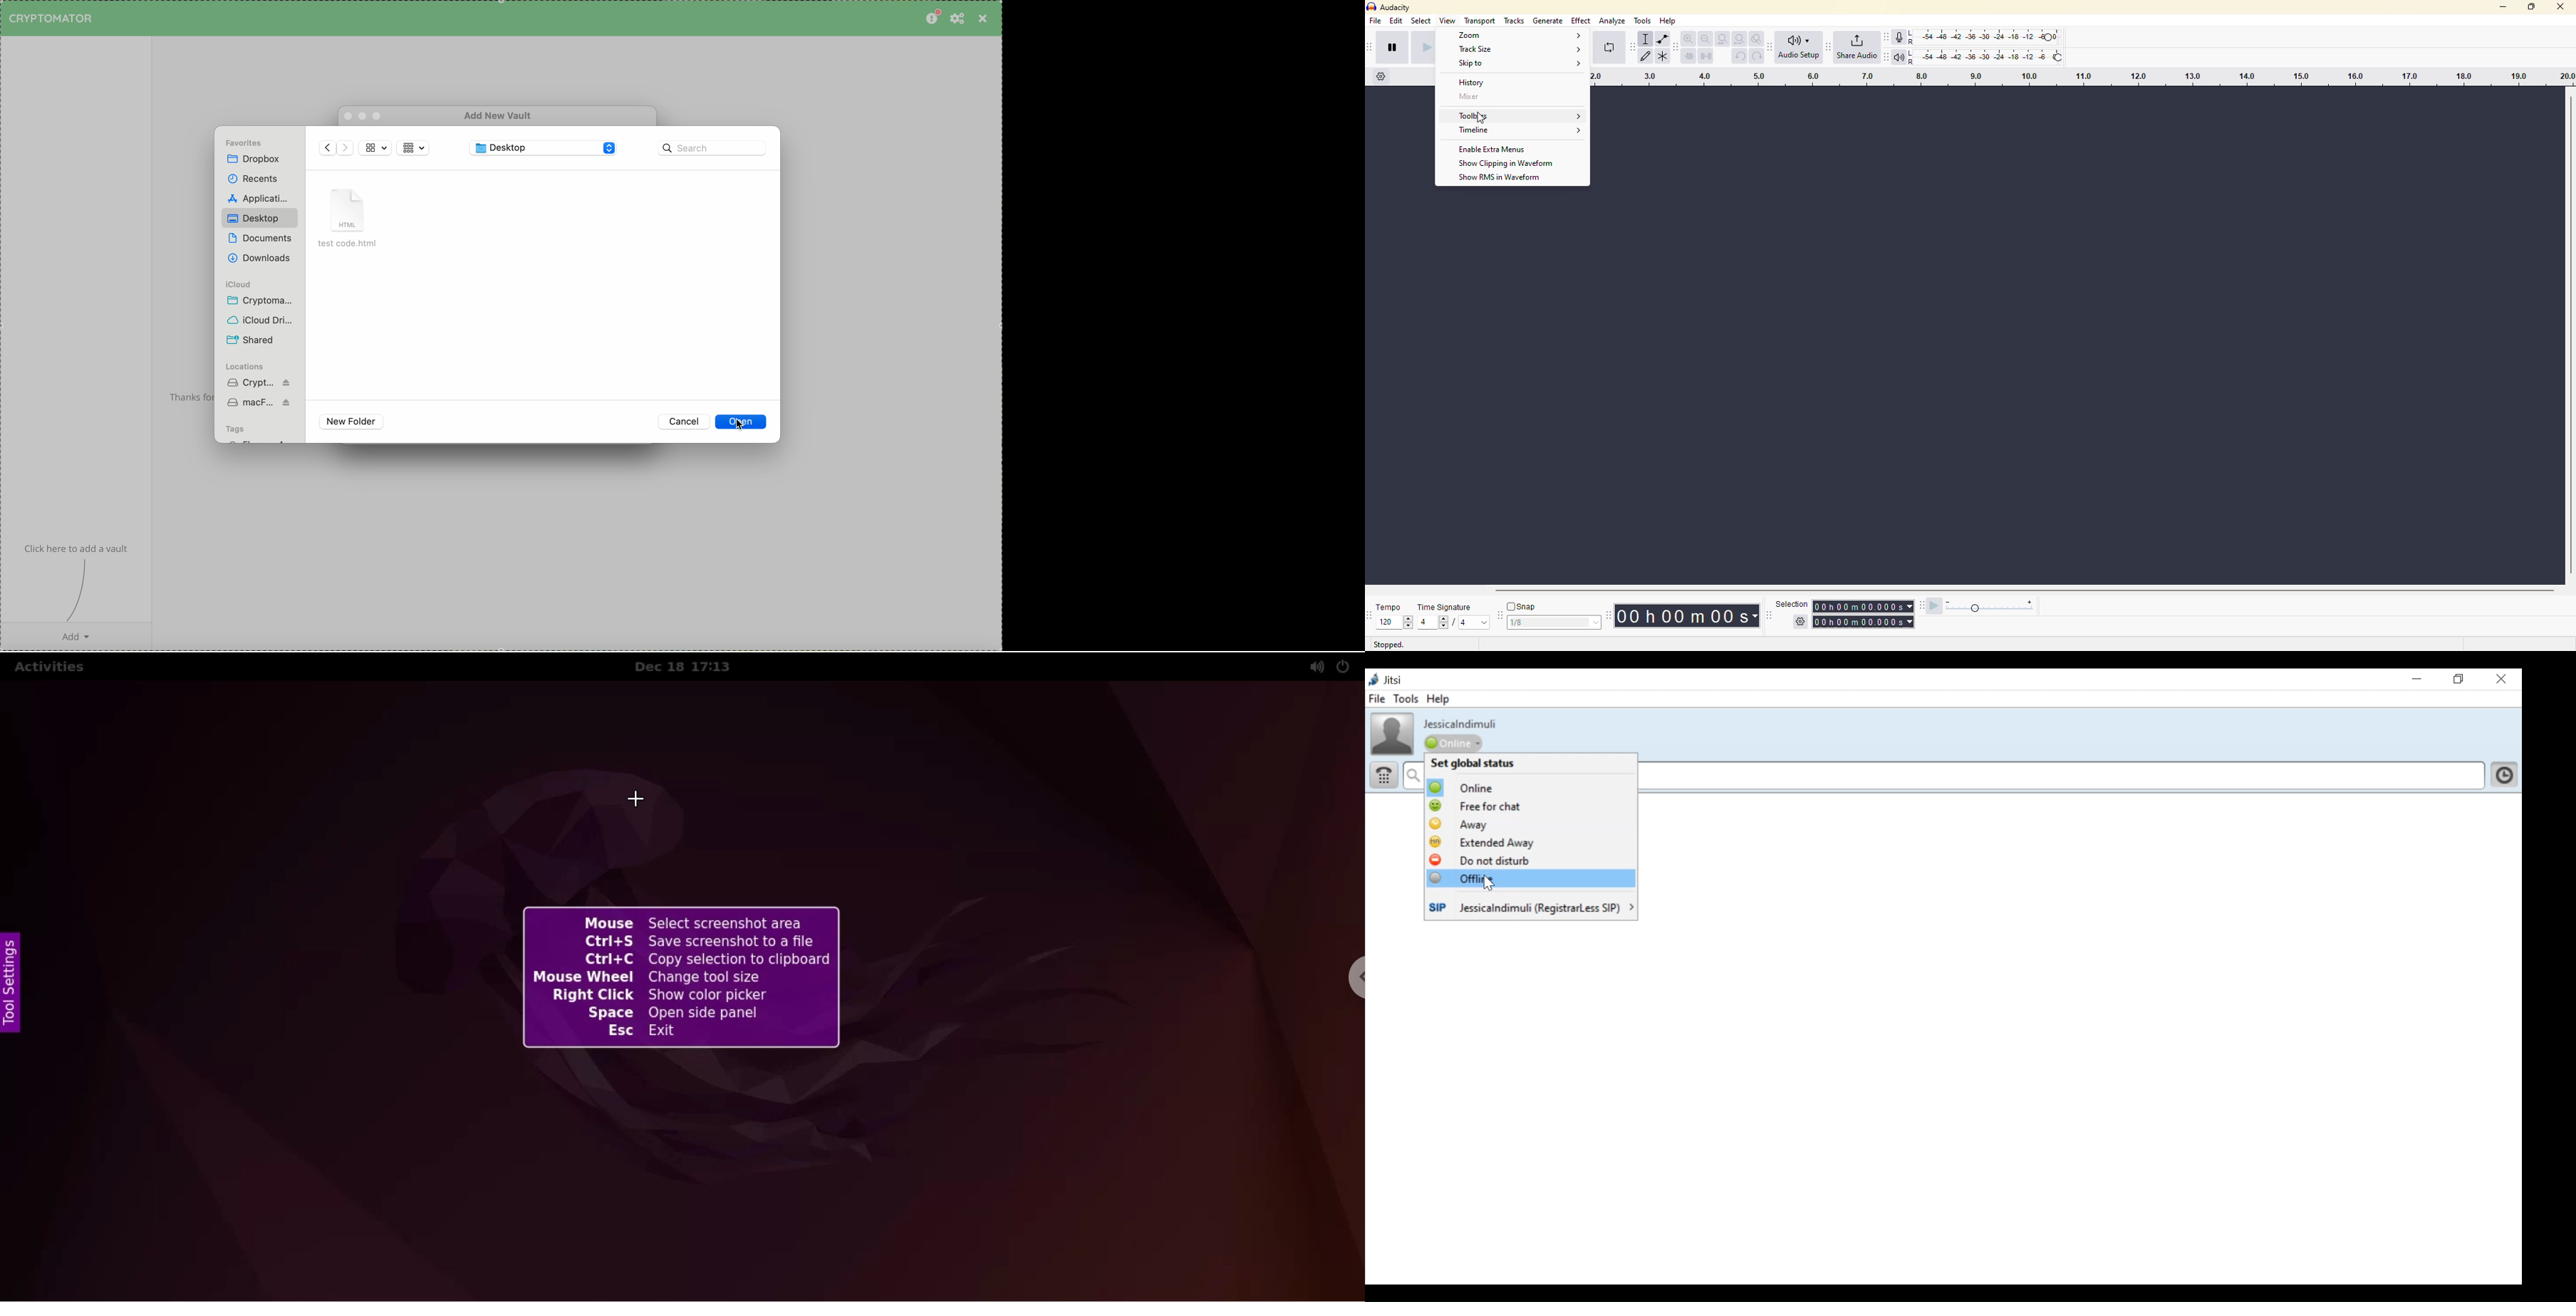  I want to click on playback level, so click(1987, 57).